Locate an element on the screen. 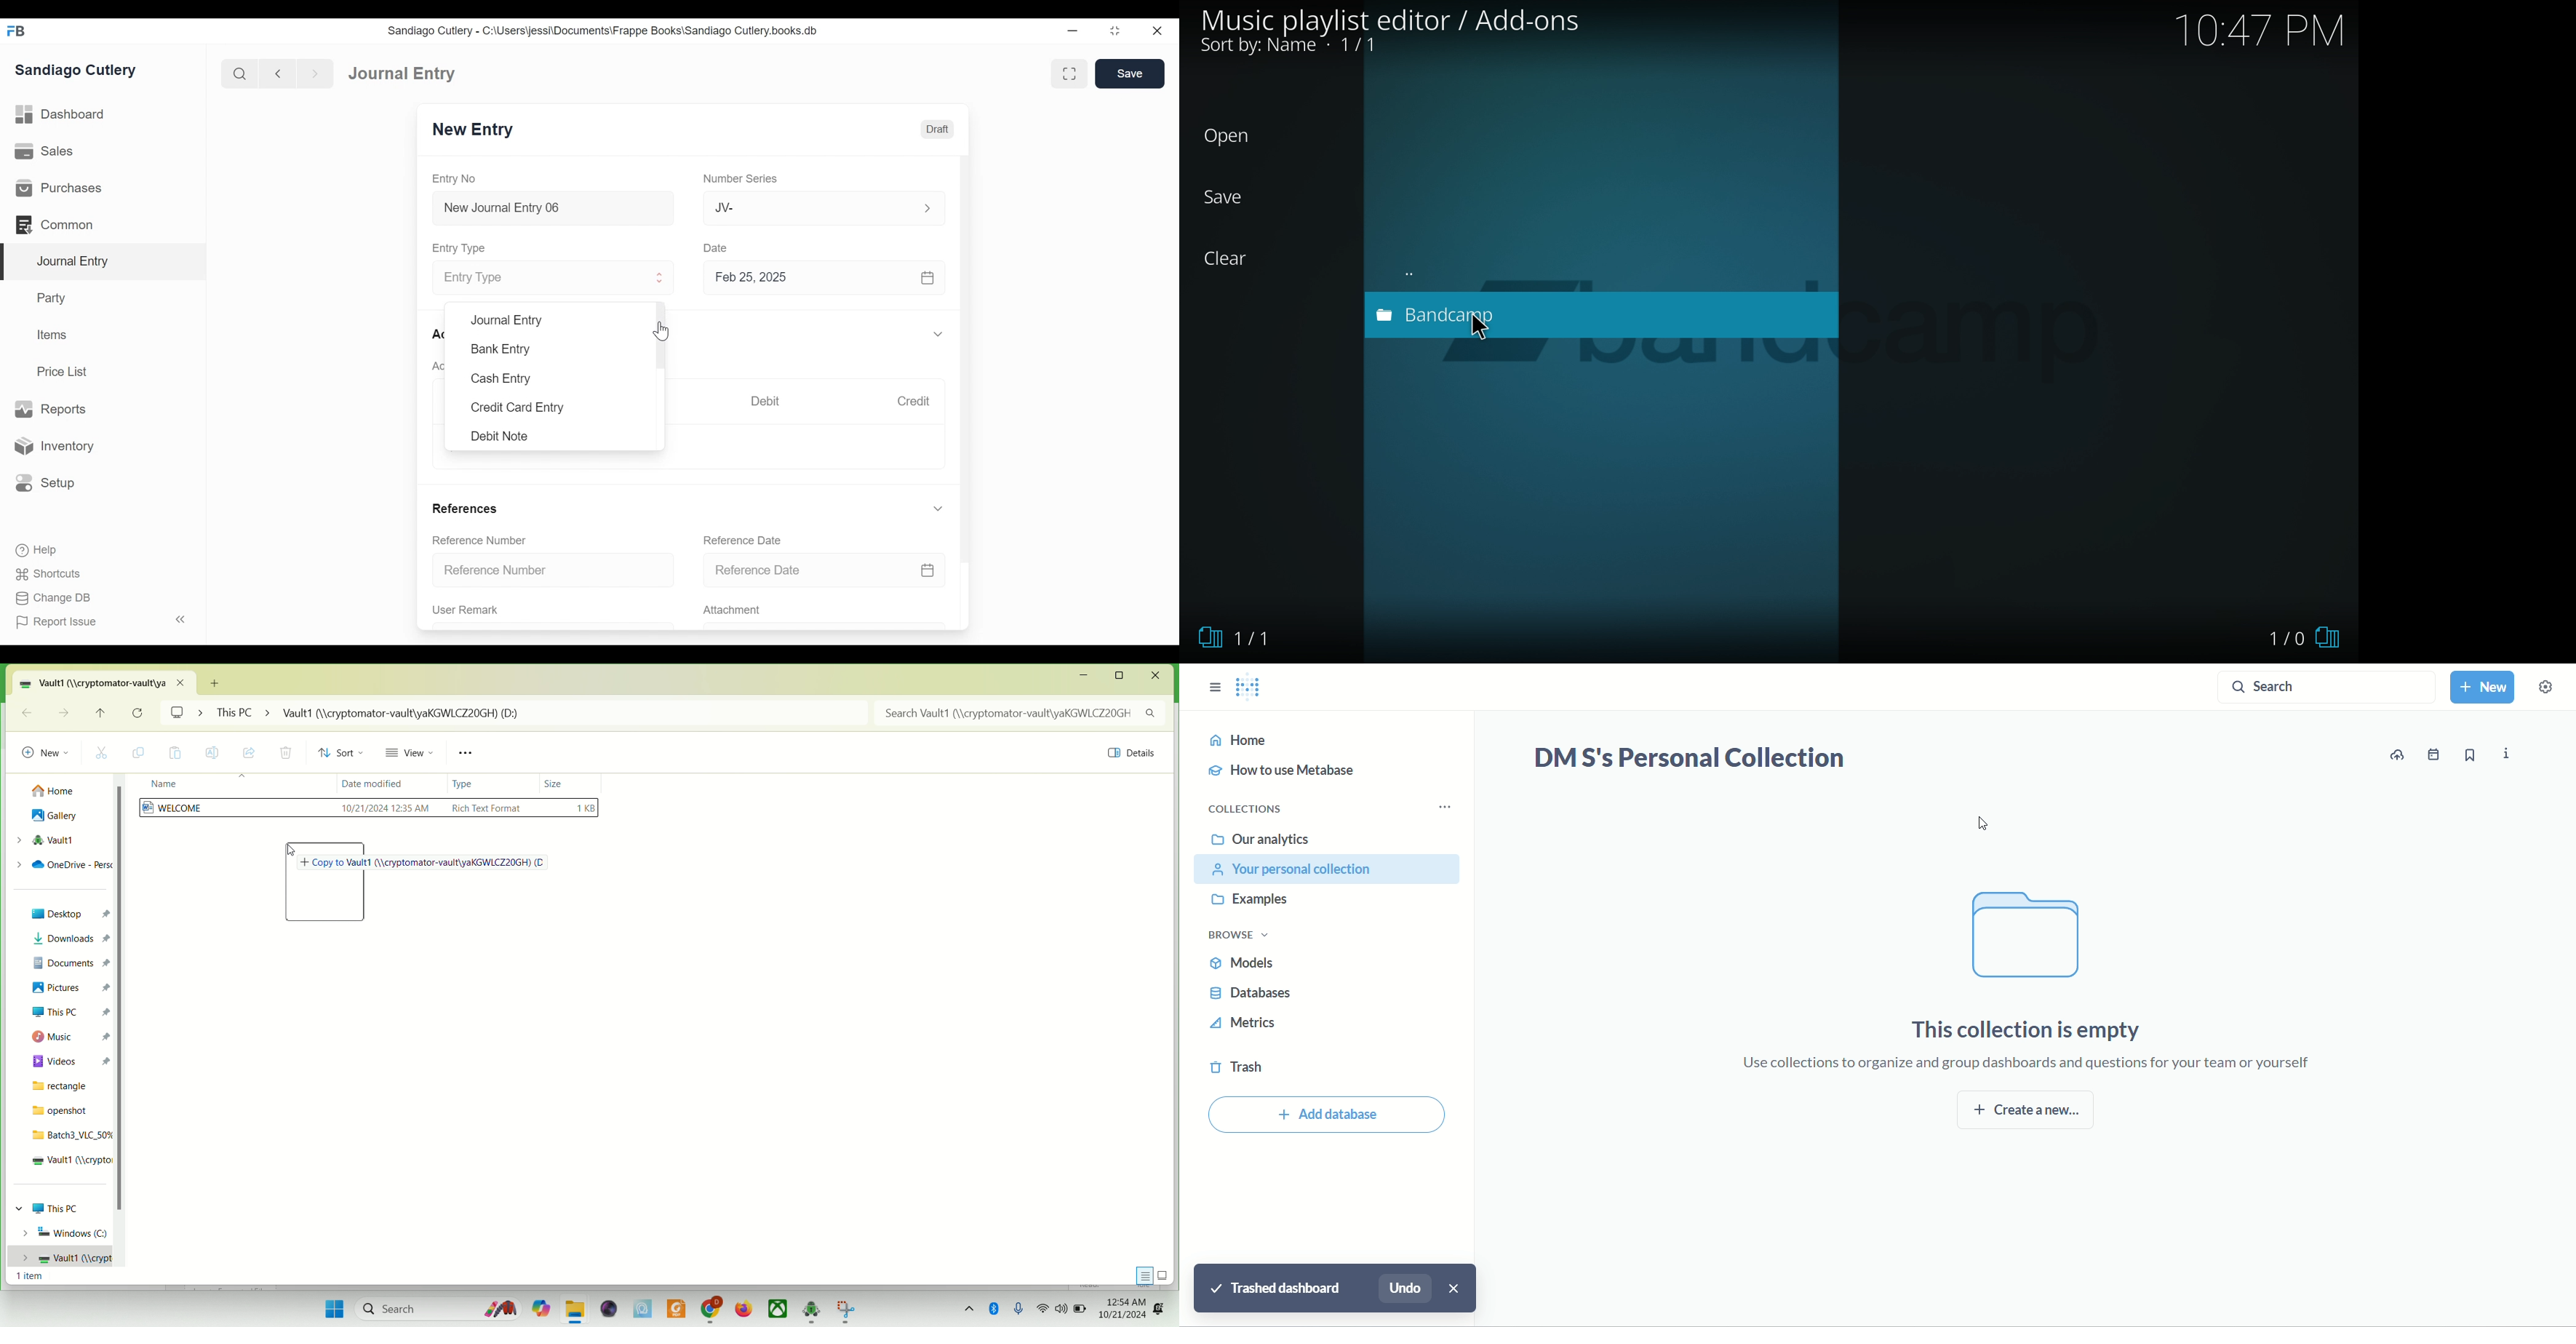  how to use metabase is located at coordinates (1288, 773).